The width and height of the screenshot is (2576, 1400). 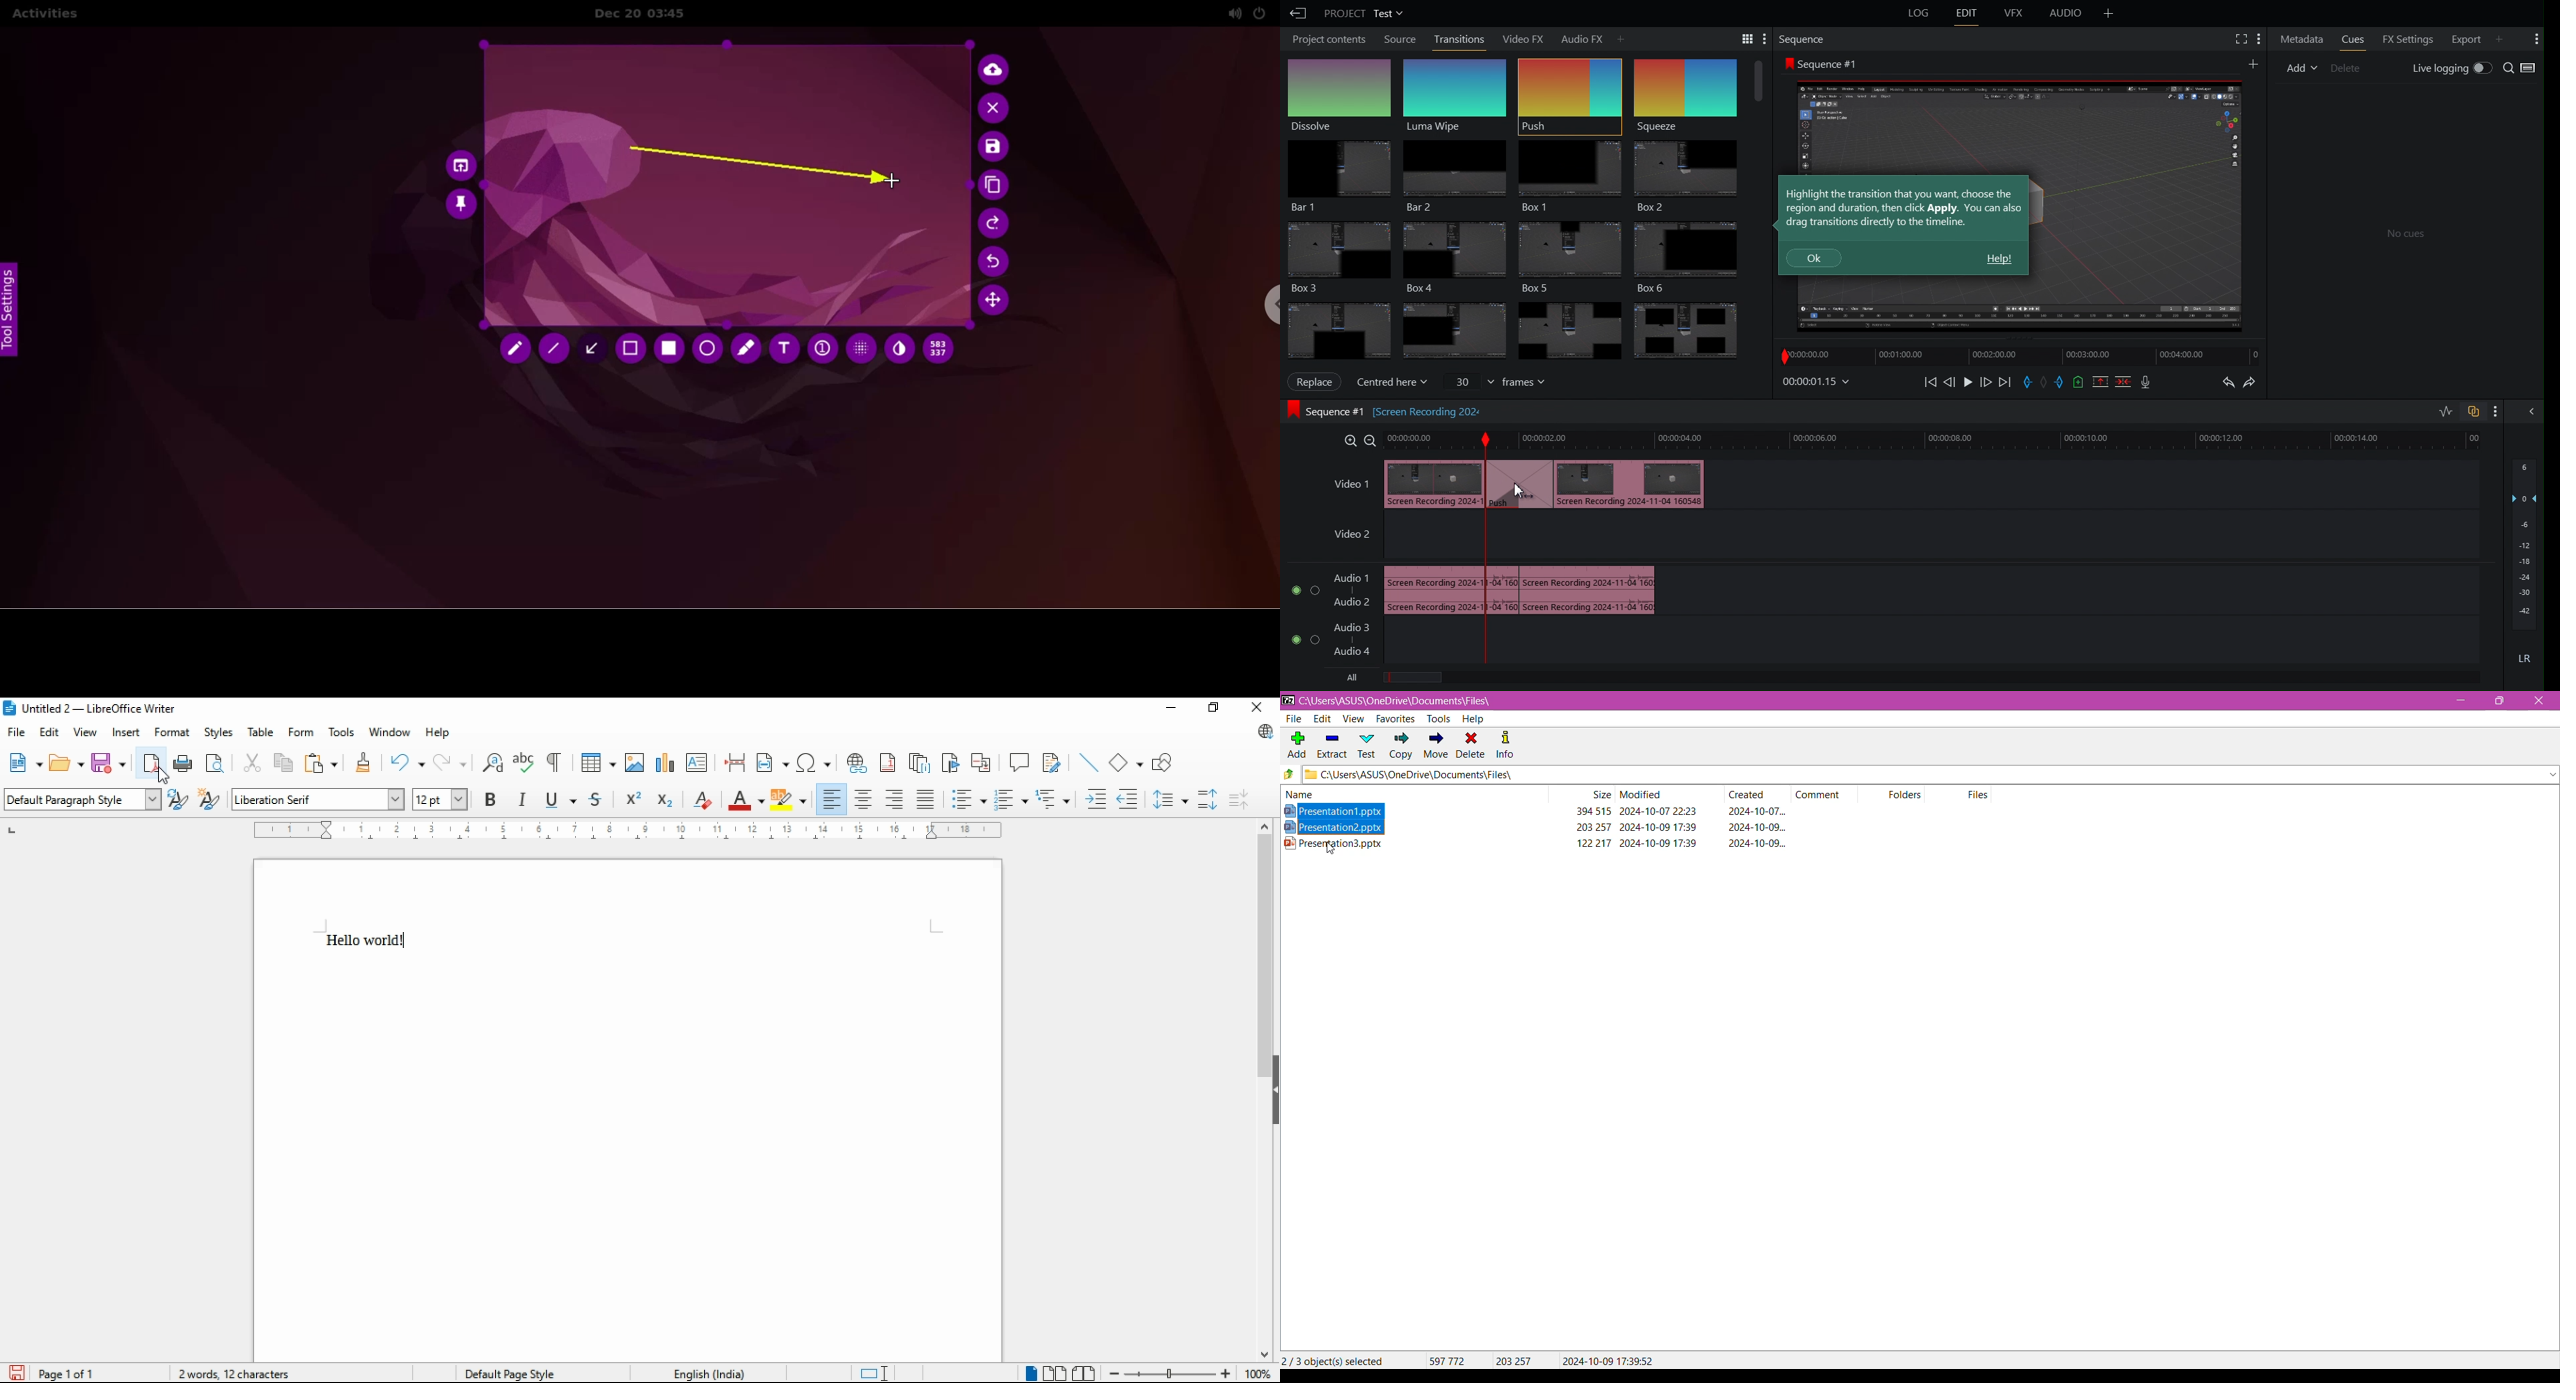 What do you see at coordinates (1822, 63) in the screenshot?
I see `Sequence #1` at bounding box center [1822, 63].